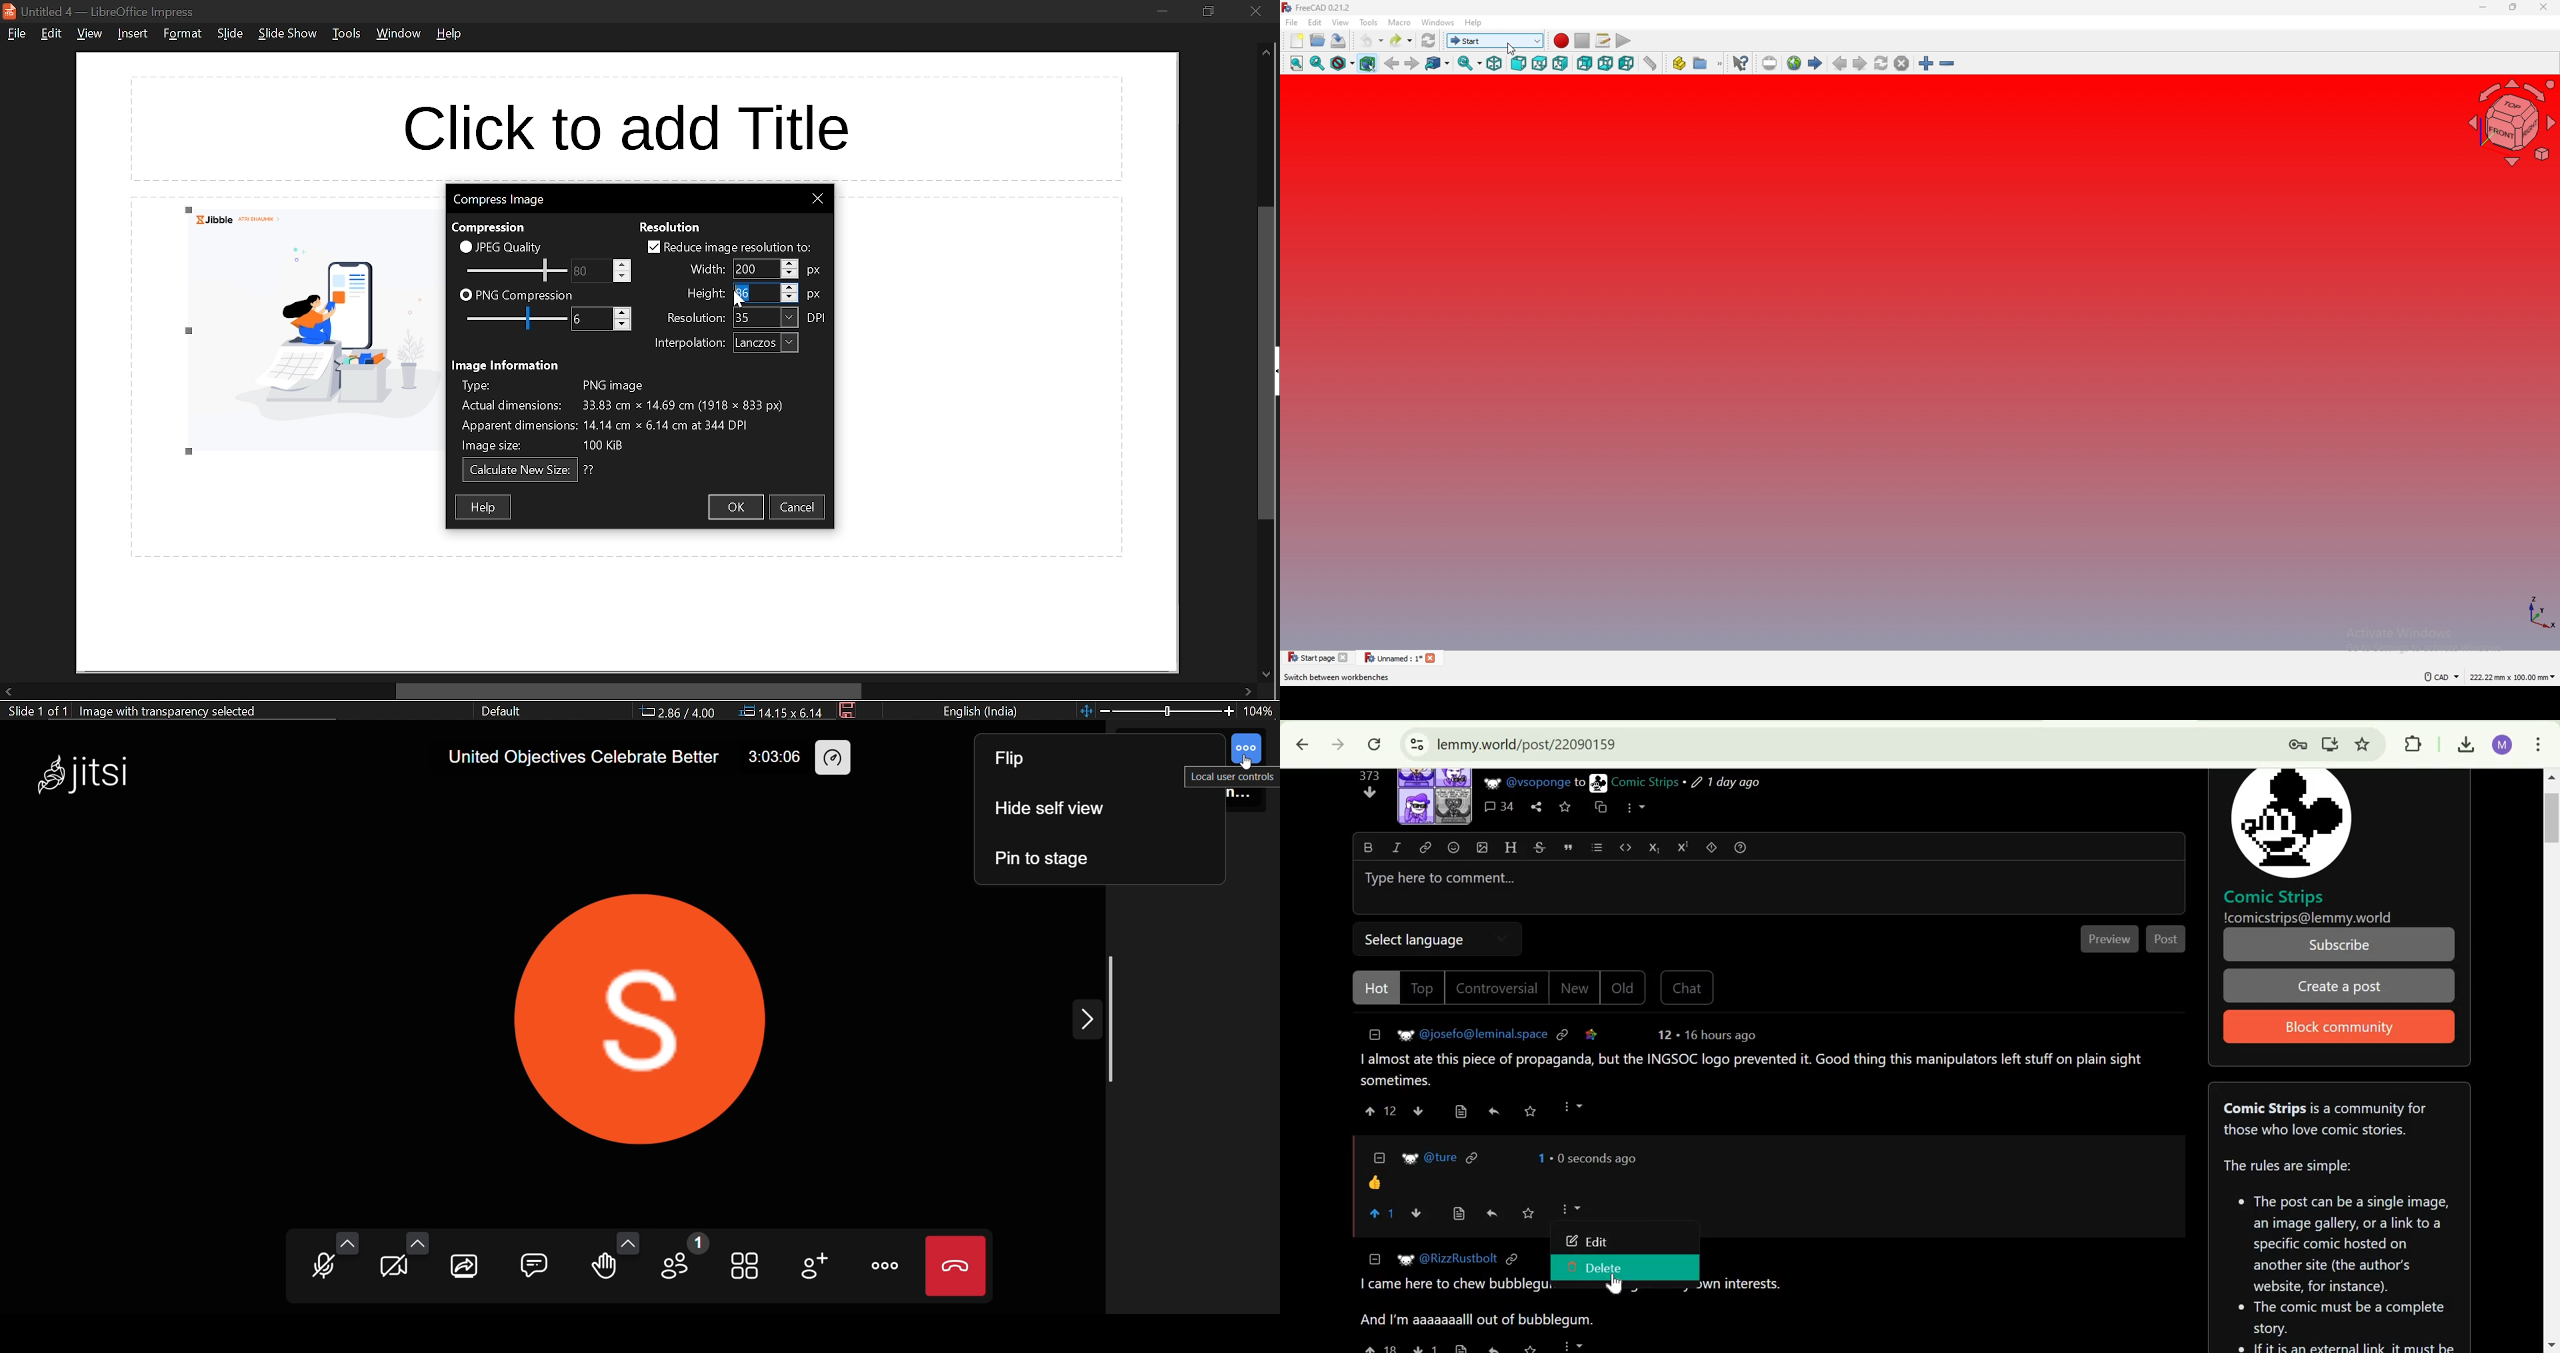 This screenshot has height=1372, width=2576. What do you see at coordinates (800, 507) in the screenshot?
I see `cancel` at bounding box center [800, 507].